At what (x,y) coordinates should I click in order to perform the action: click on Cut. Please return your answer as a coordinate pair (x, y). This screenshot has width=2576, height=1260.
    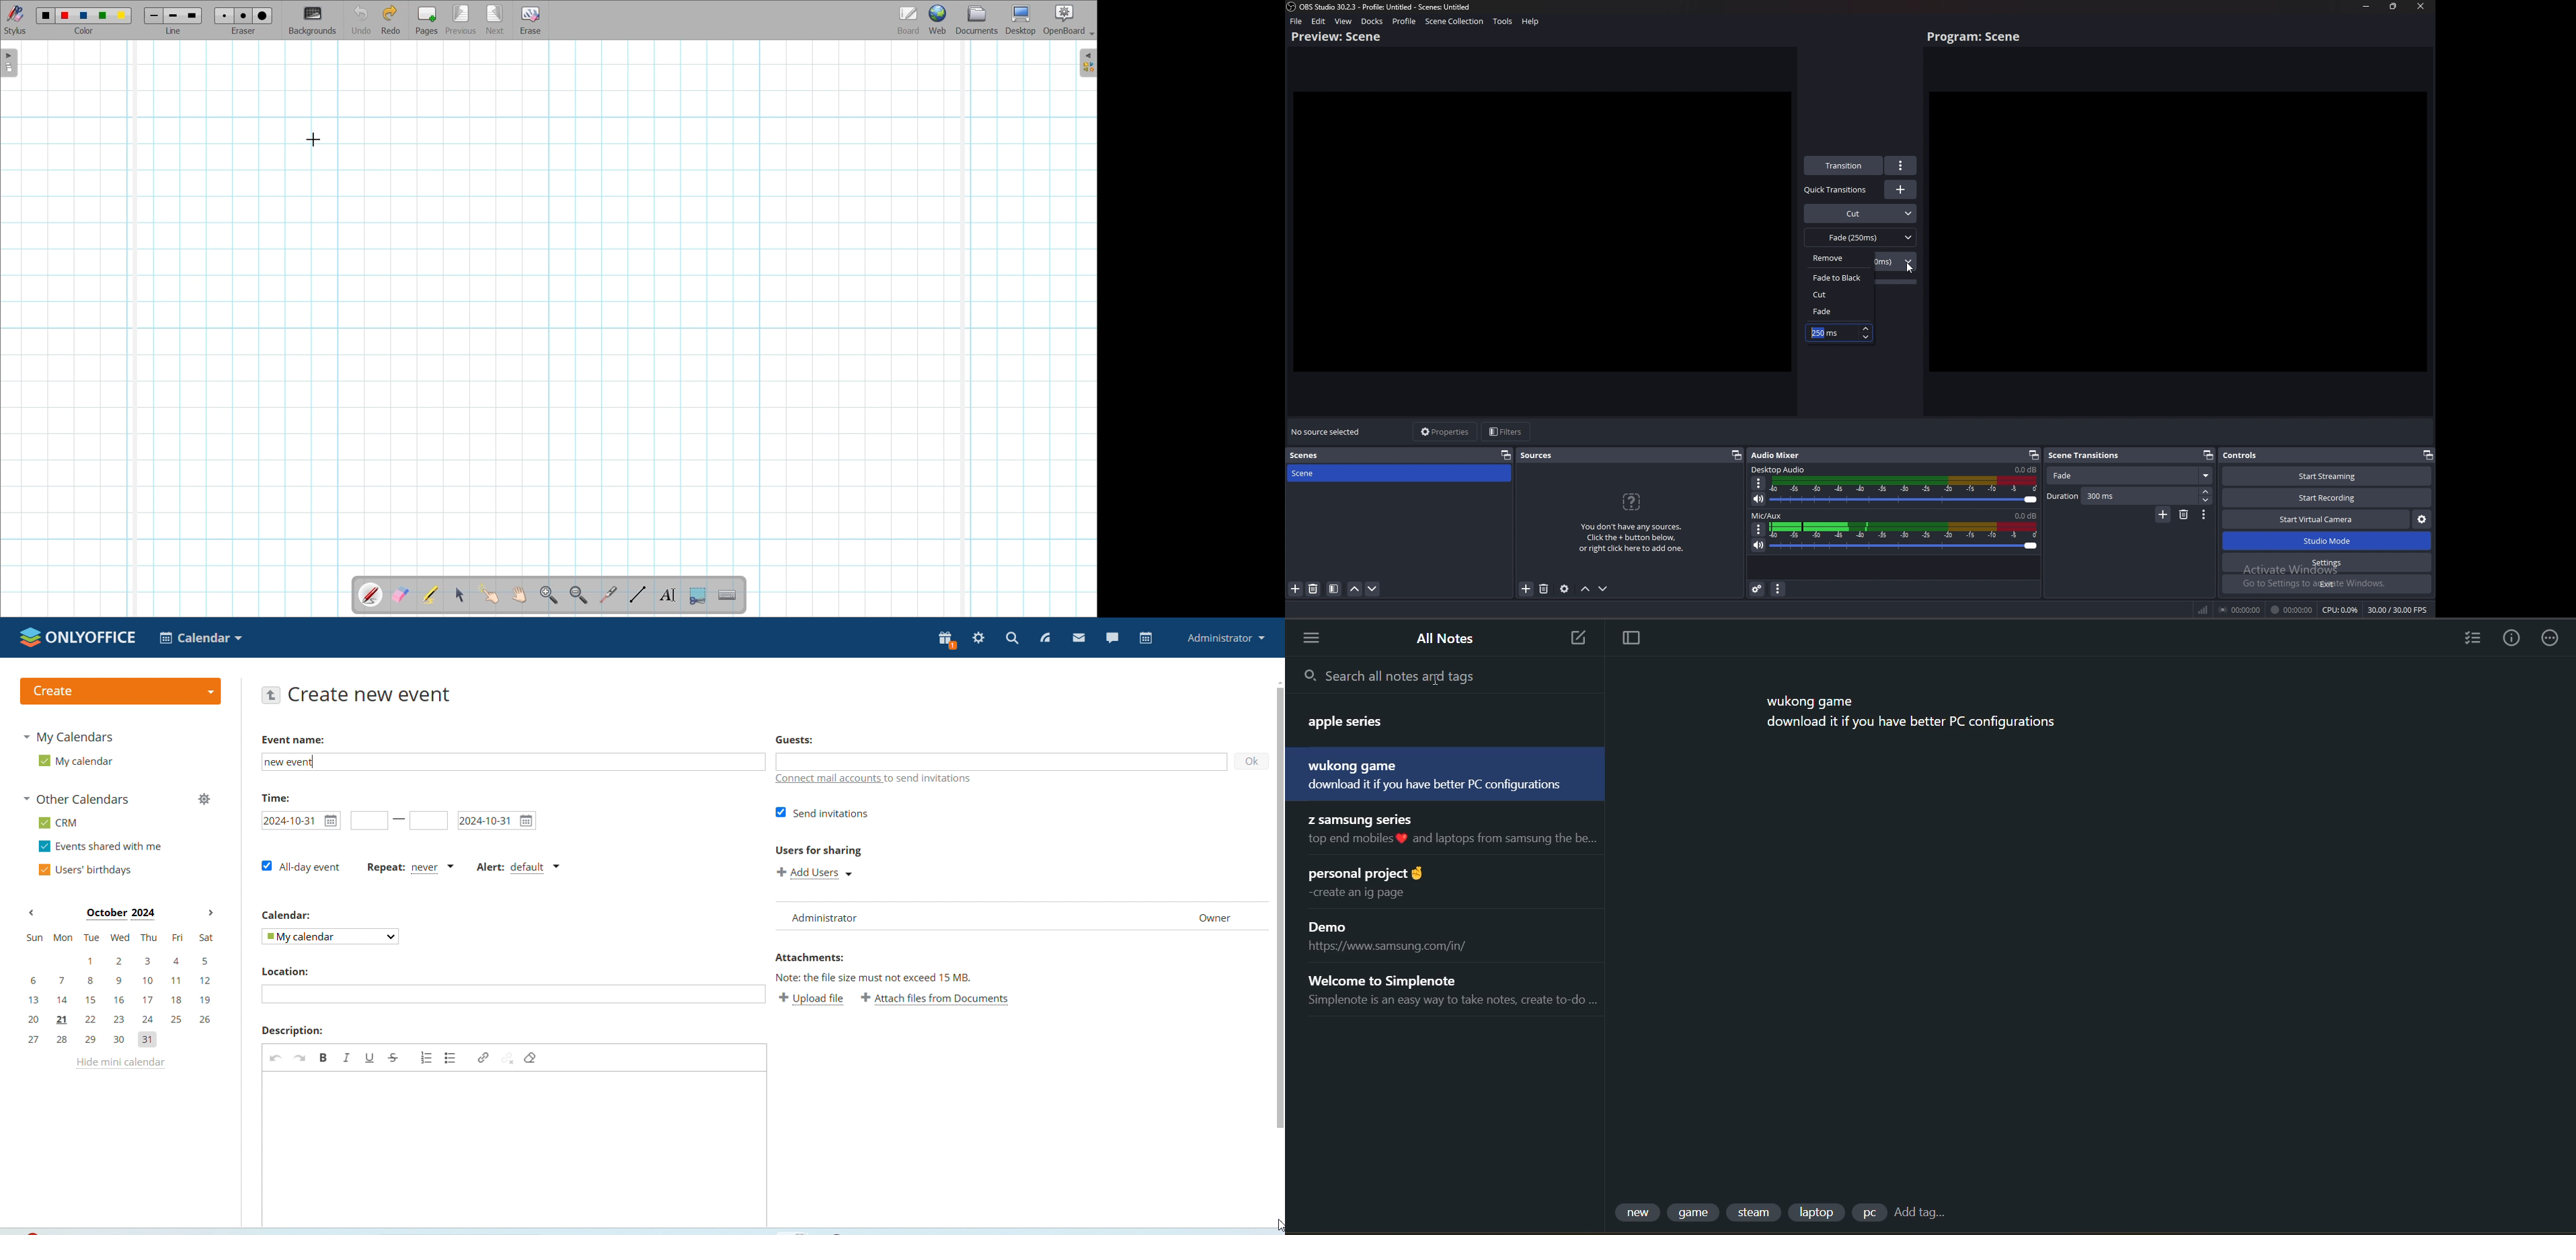
    Looking at the image, I should click on (1861, 212).